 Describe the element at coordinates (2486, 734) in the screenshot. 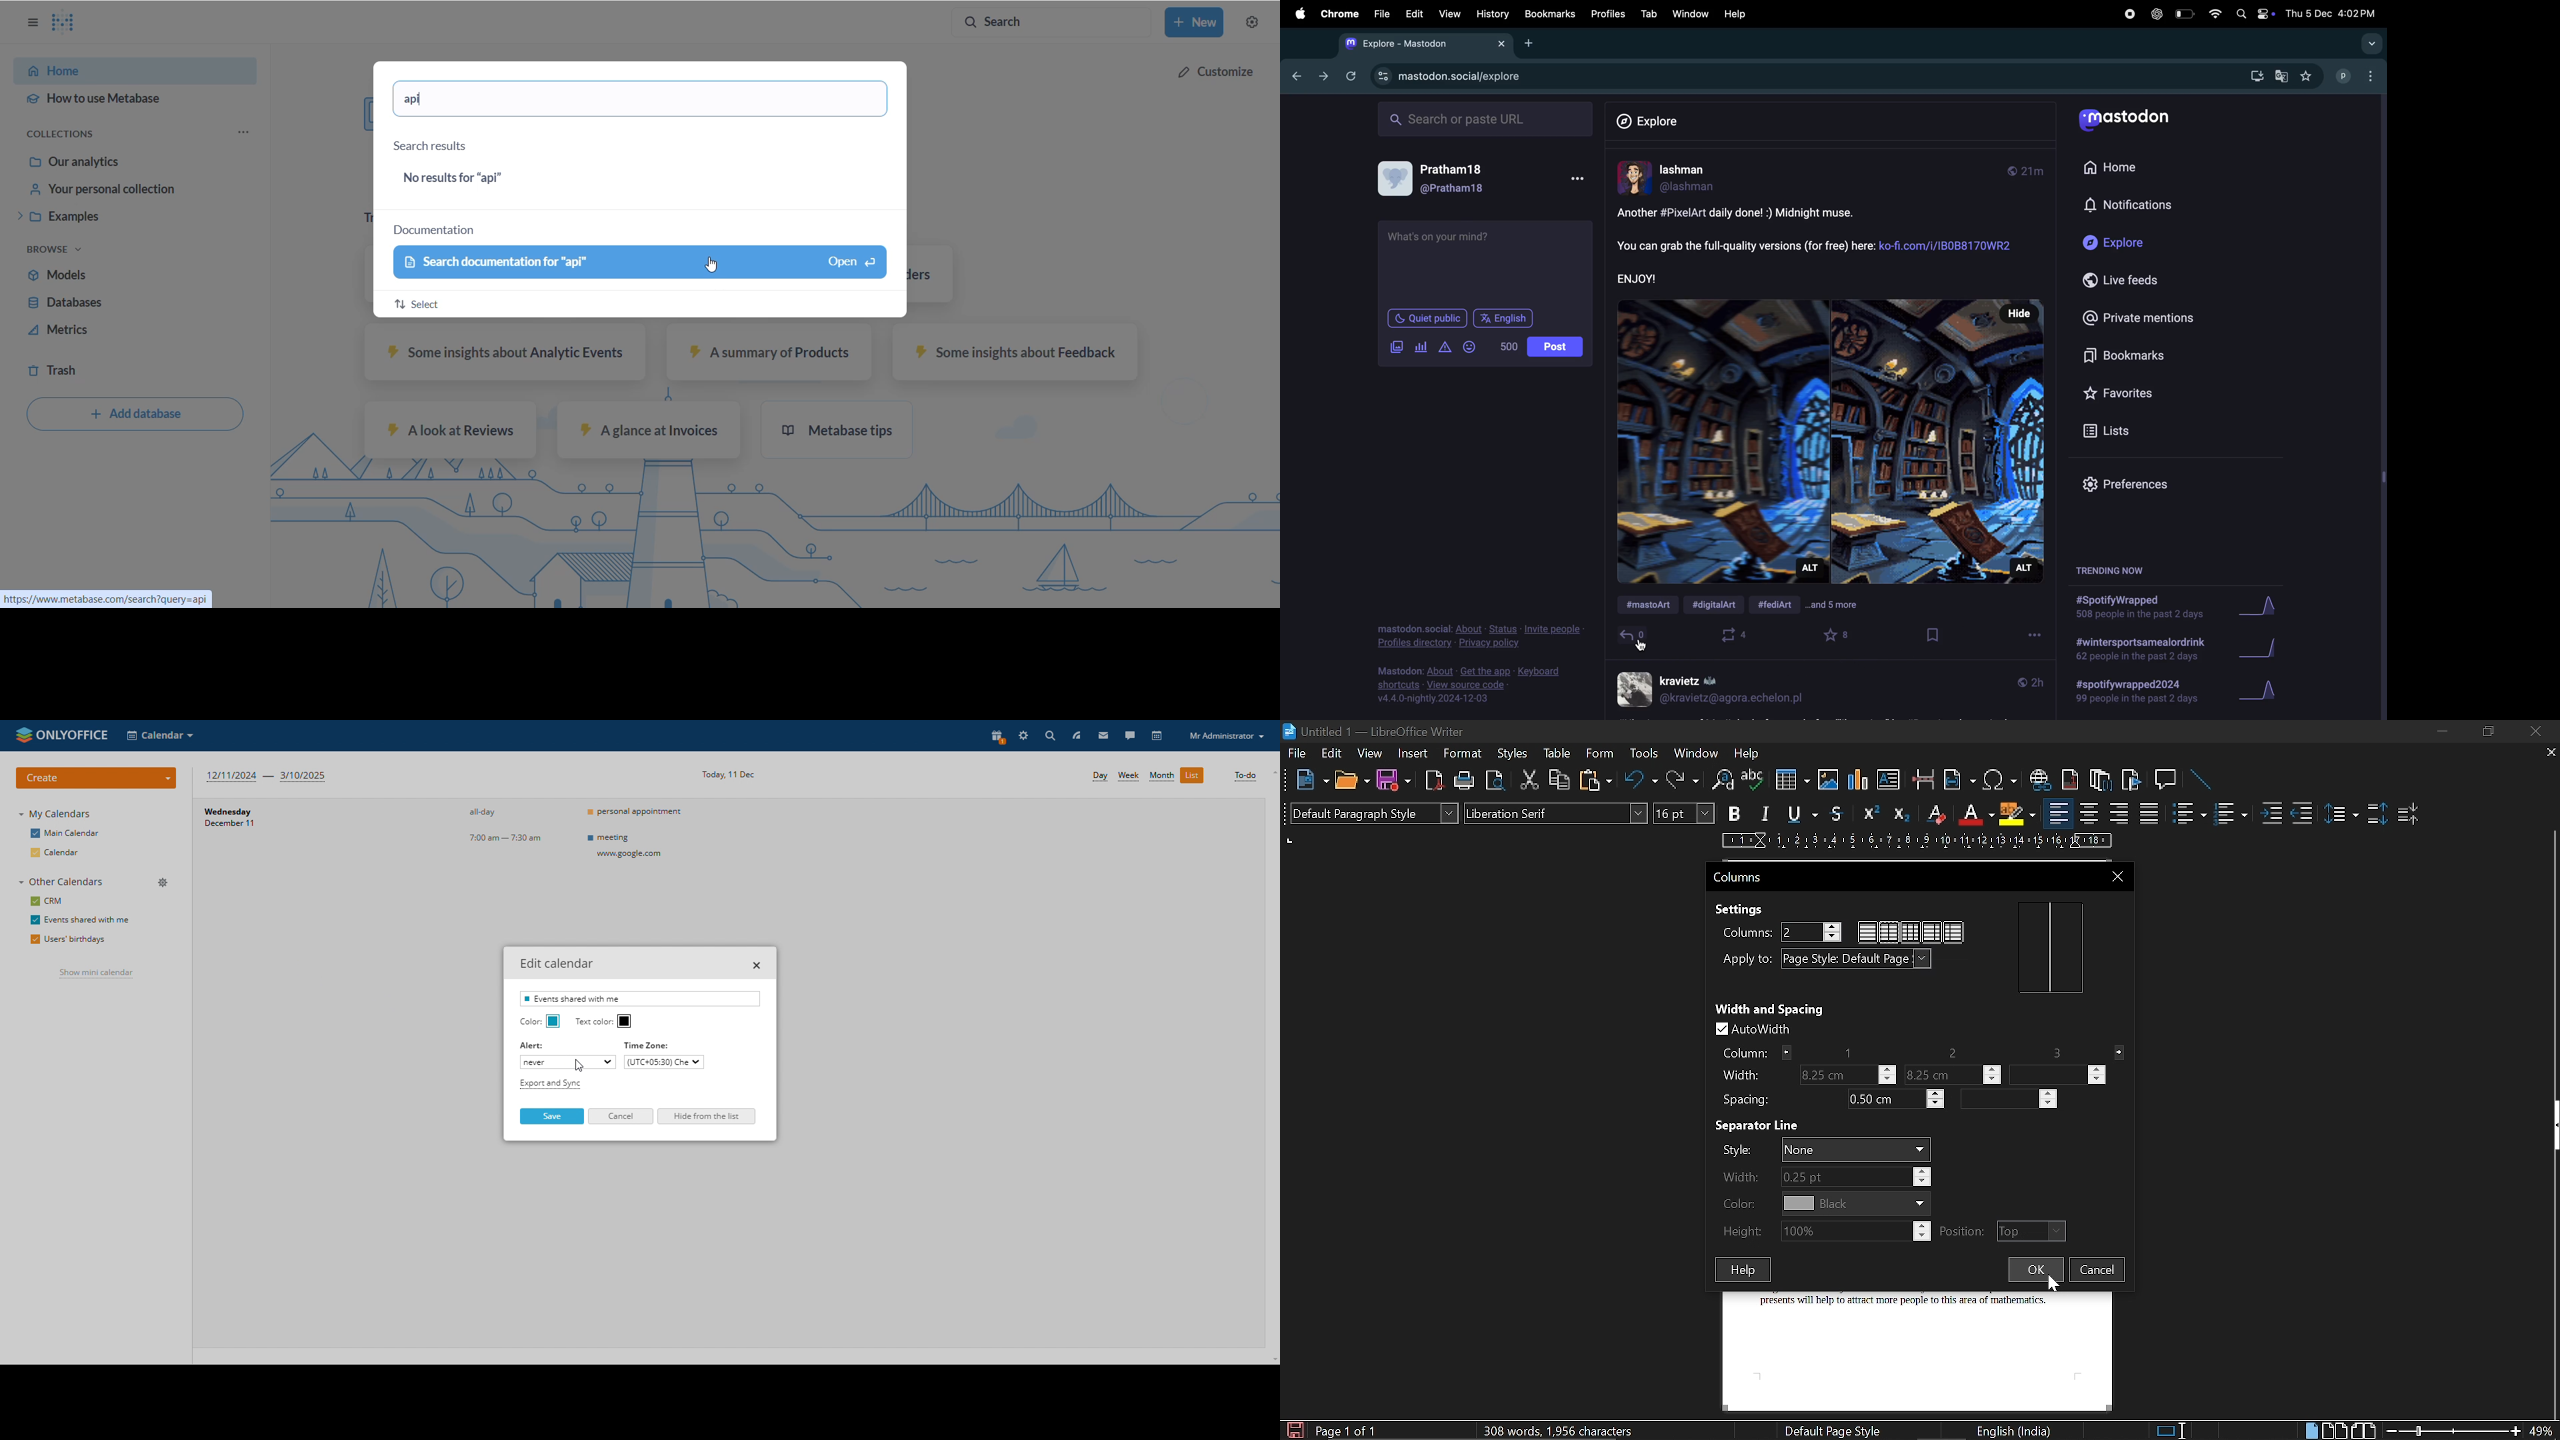

I see `Restart down` at that location.